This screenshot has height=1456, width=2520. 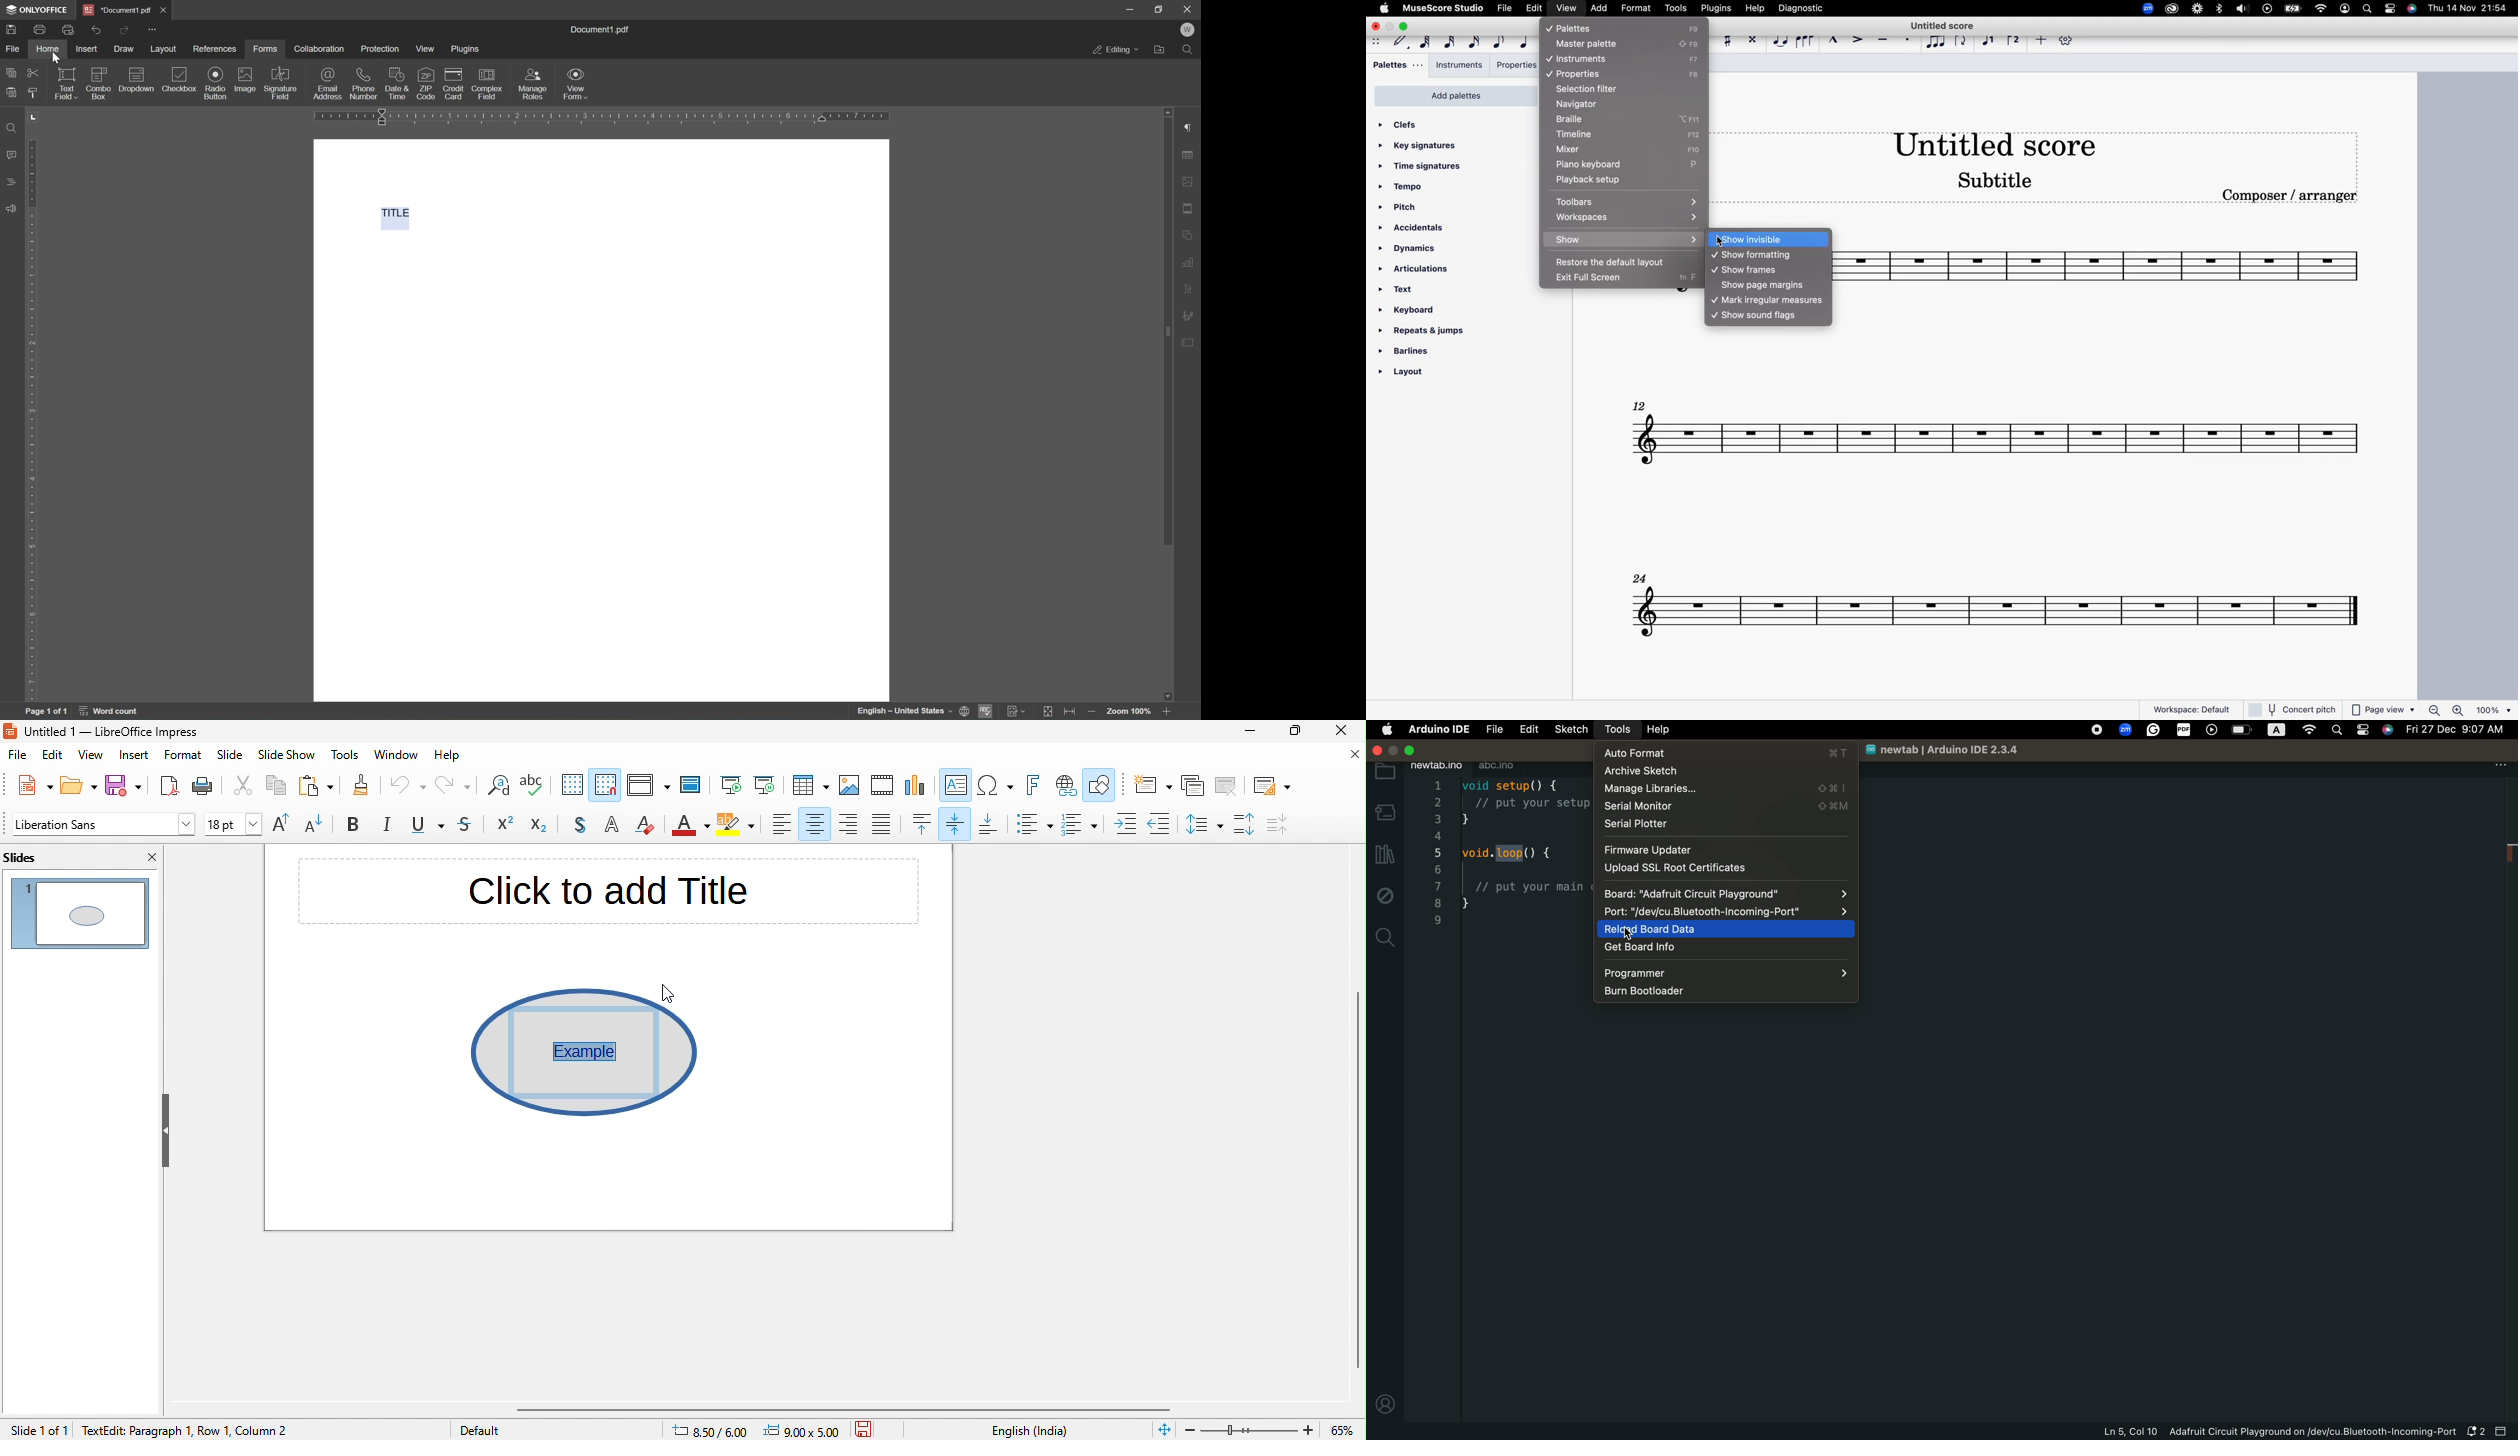 I want to click on eight note, so click(x=1497, y=42).